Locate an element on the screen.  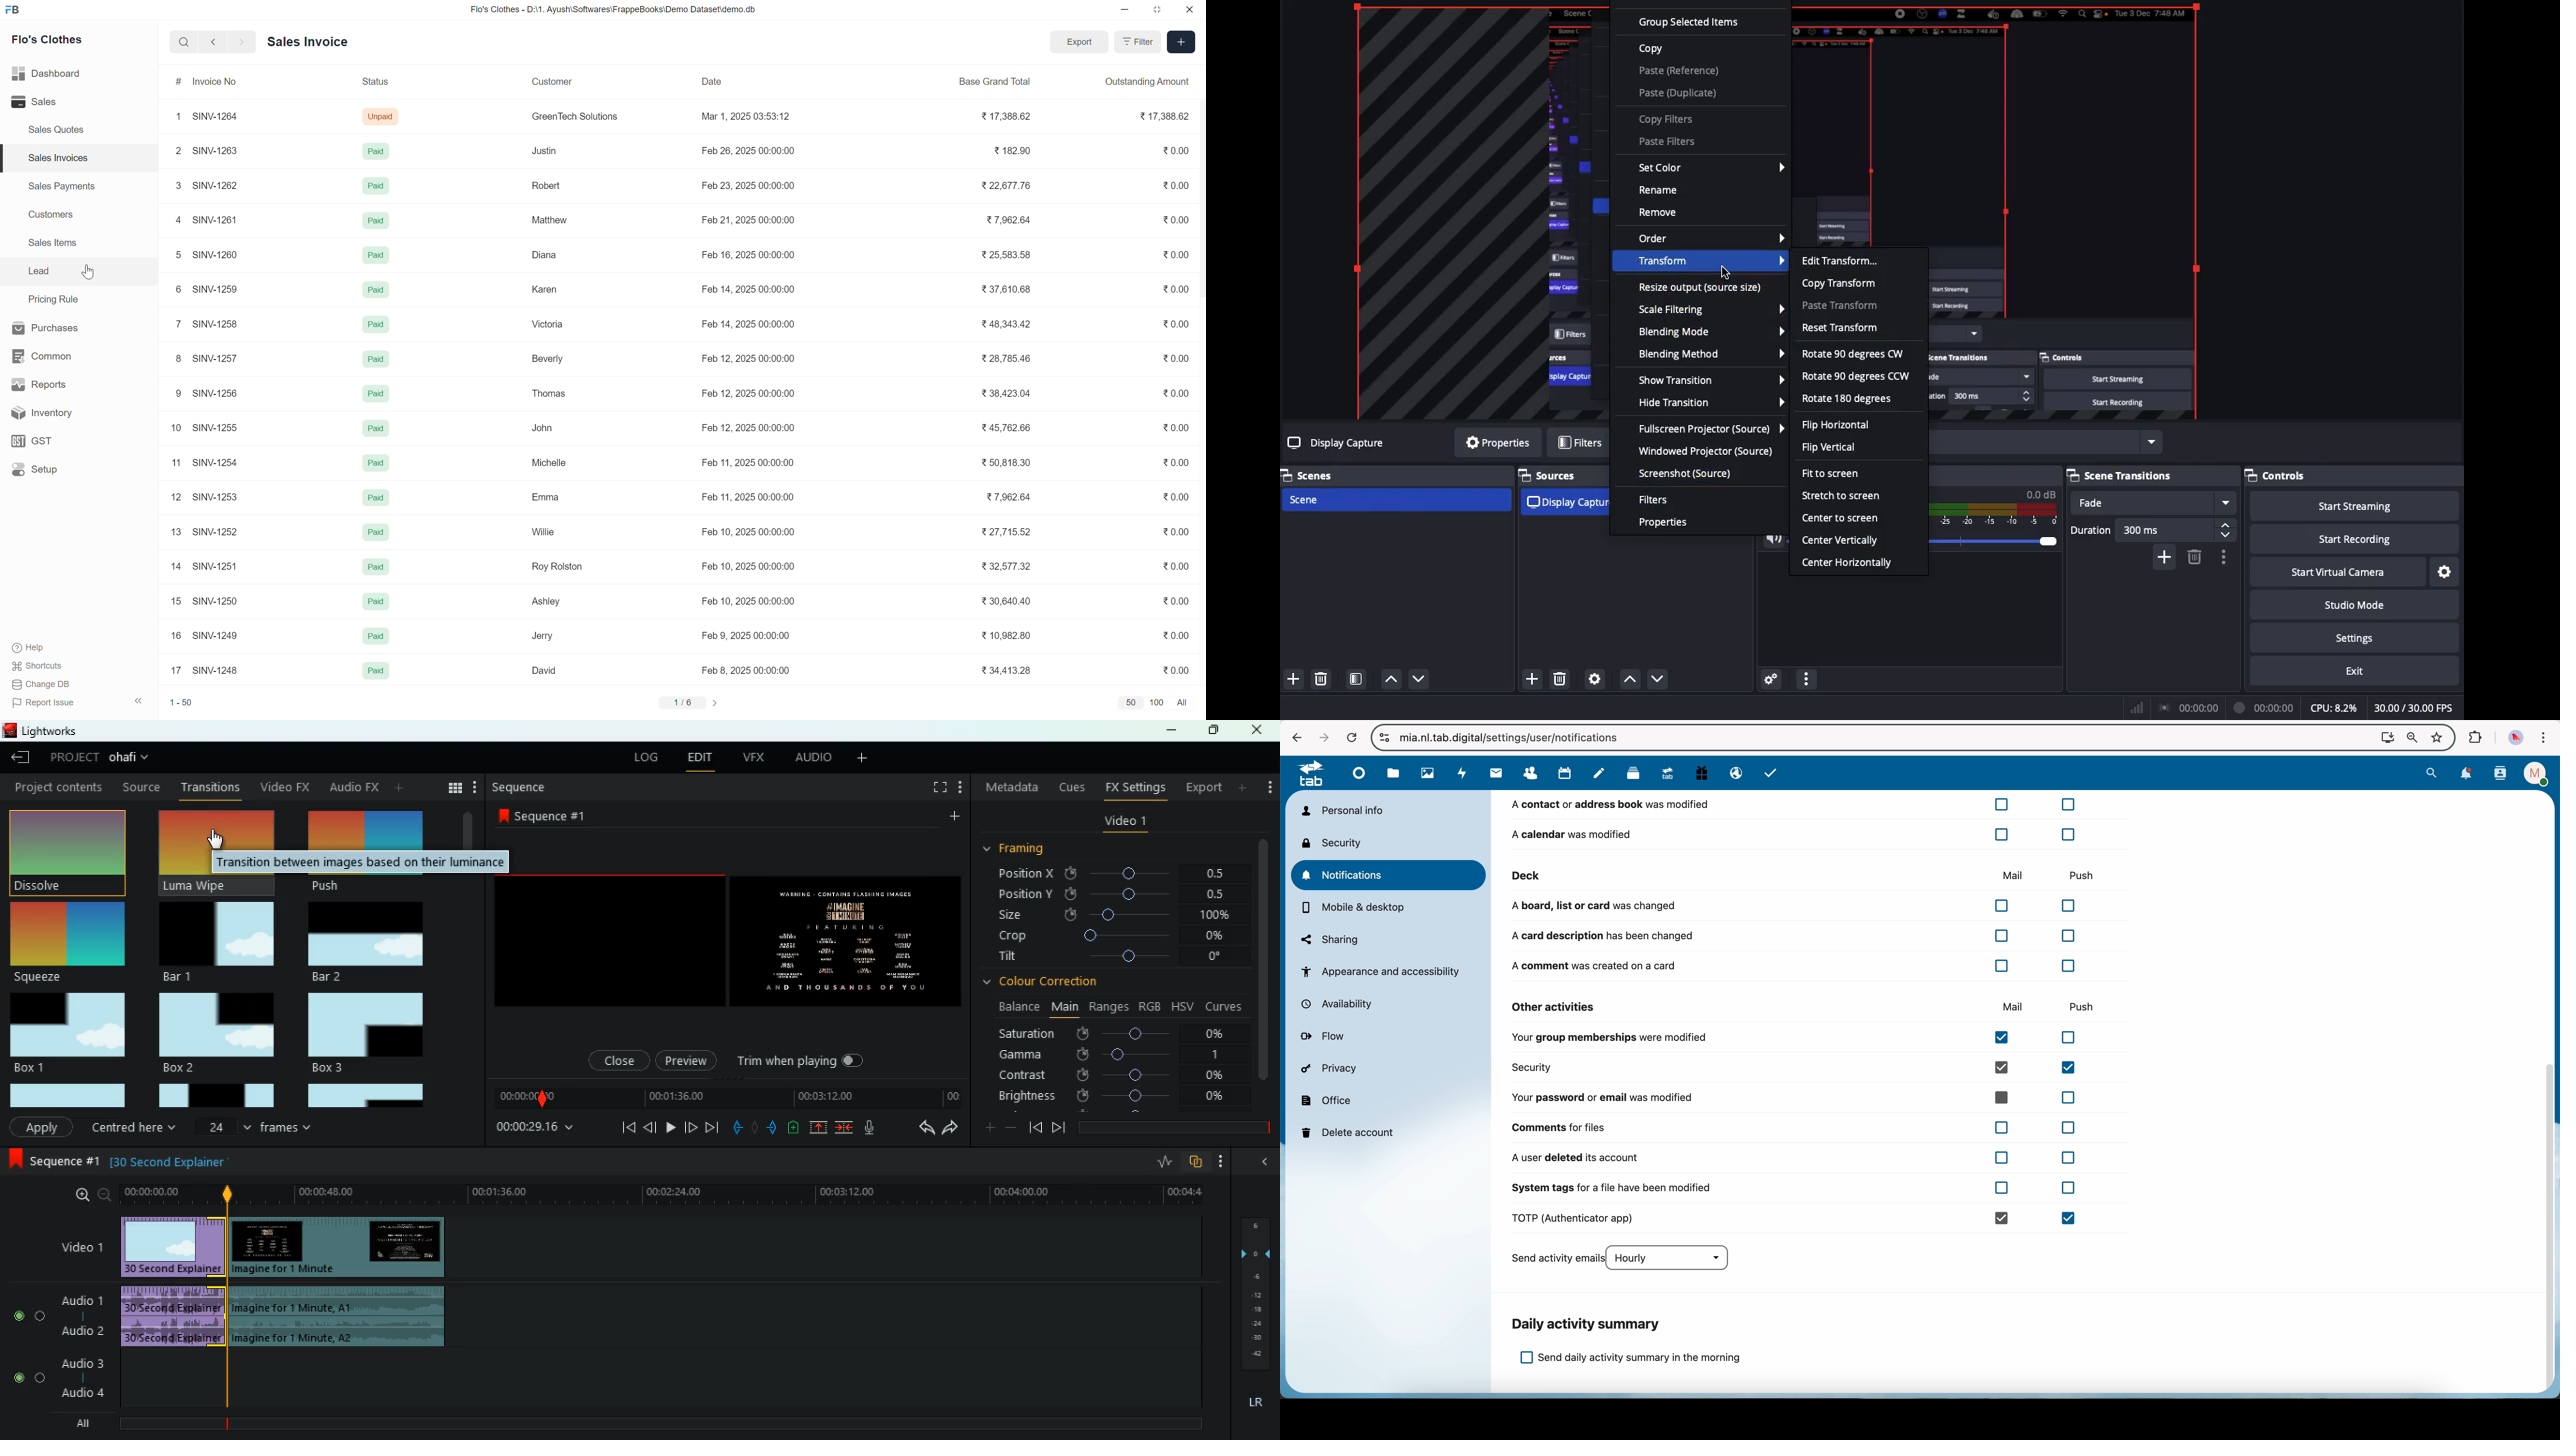
GST is located at coordinates (33, 442).